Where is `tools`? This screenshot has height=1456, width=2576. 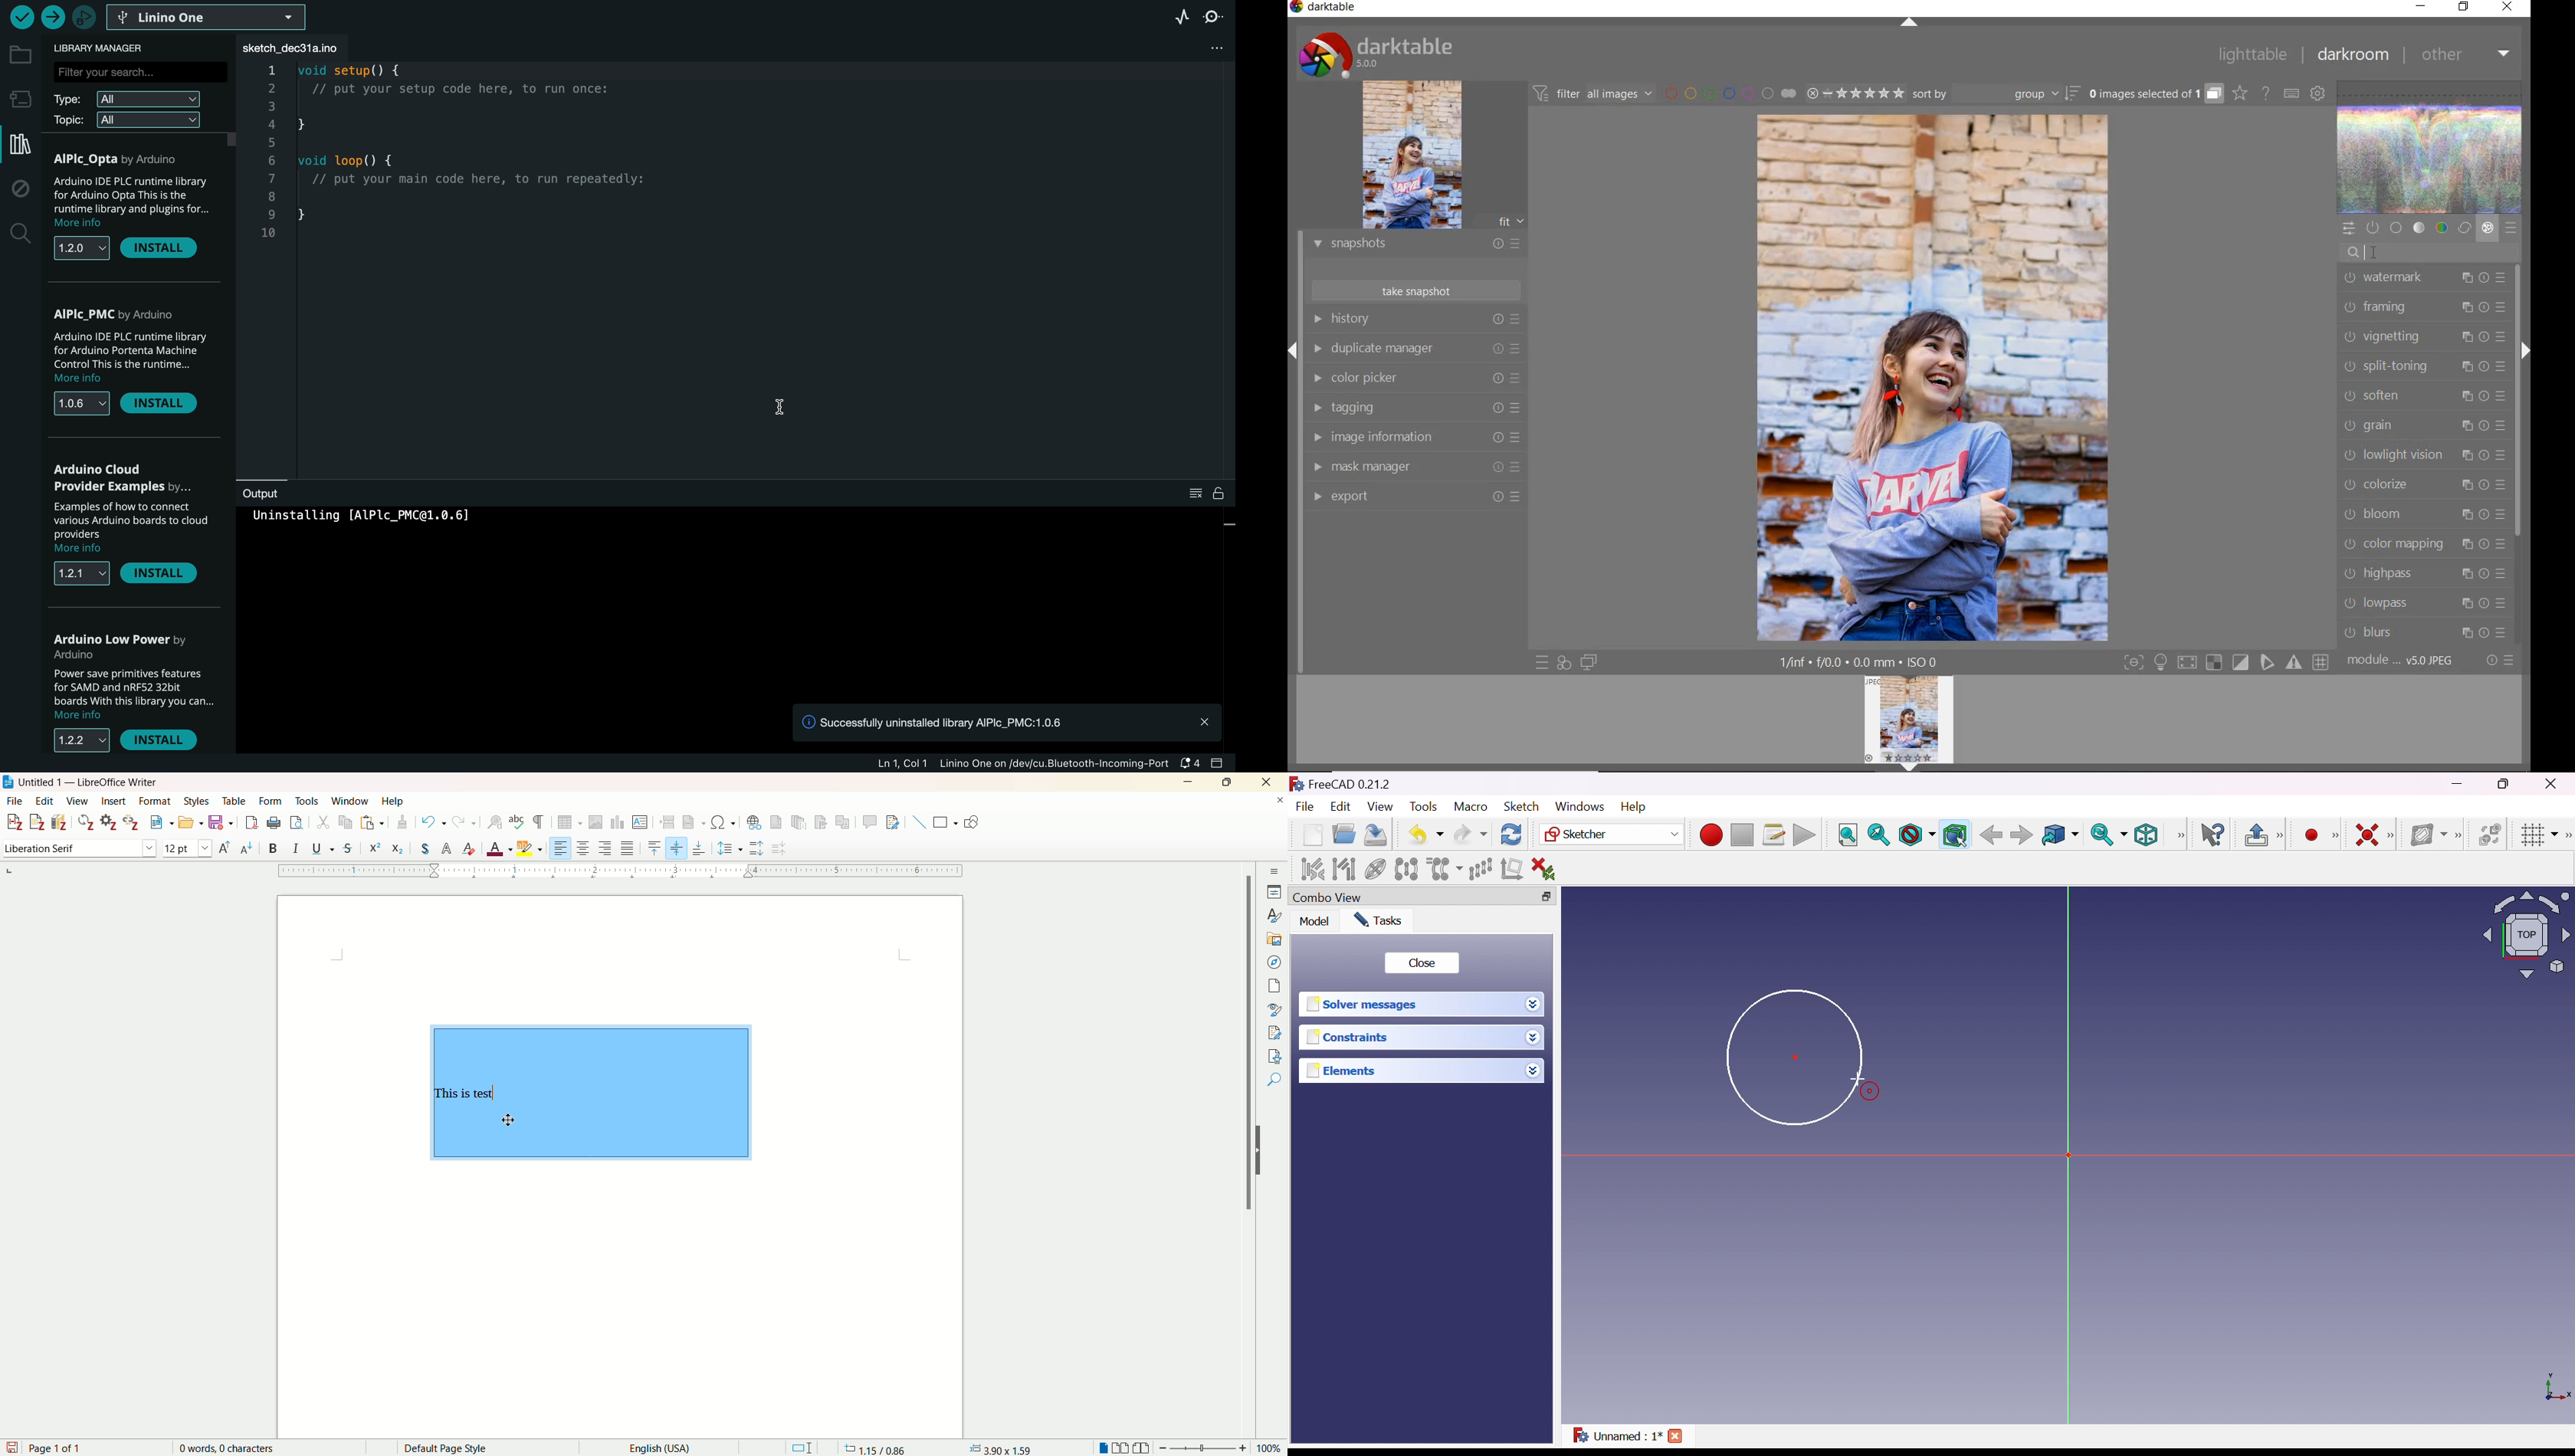 tools is located at coordinates (306, 801).